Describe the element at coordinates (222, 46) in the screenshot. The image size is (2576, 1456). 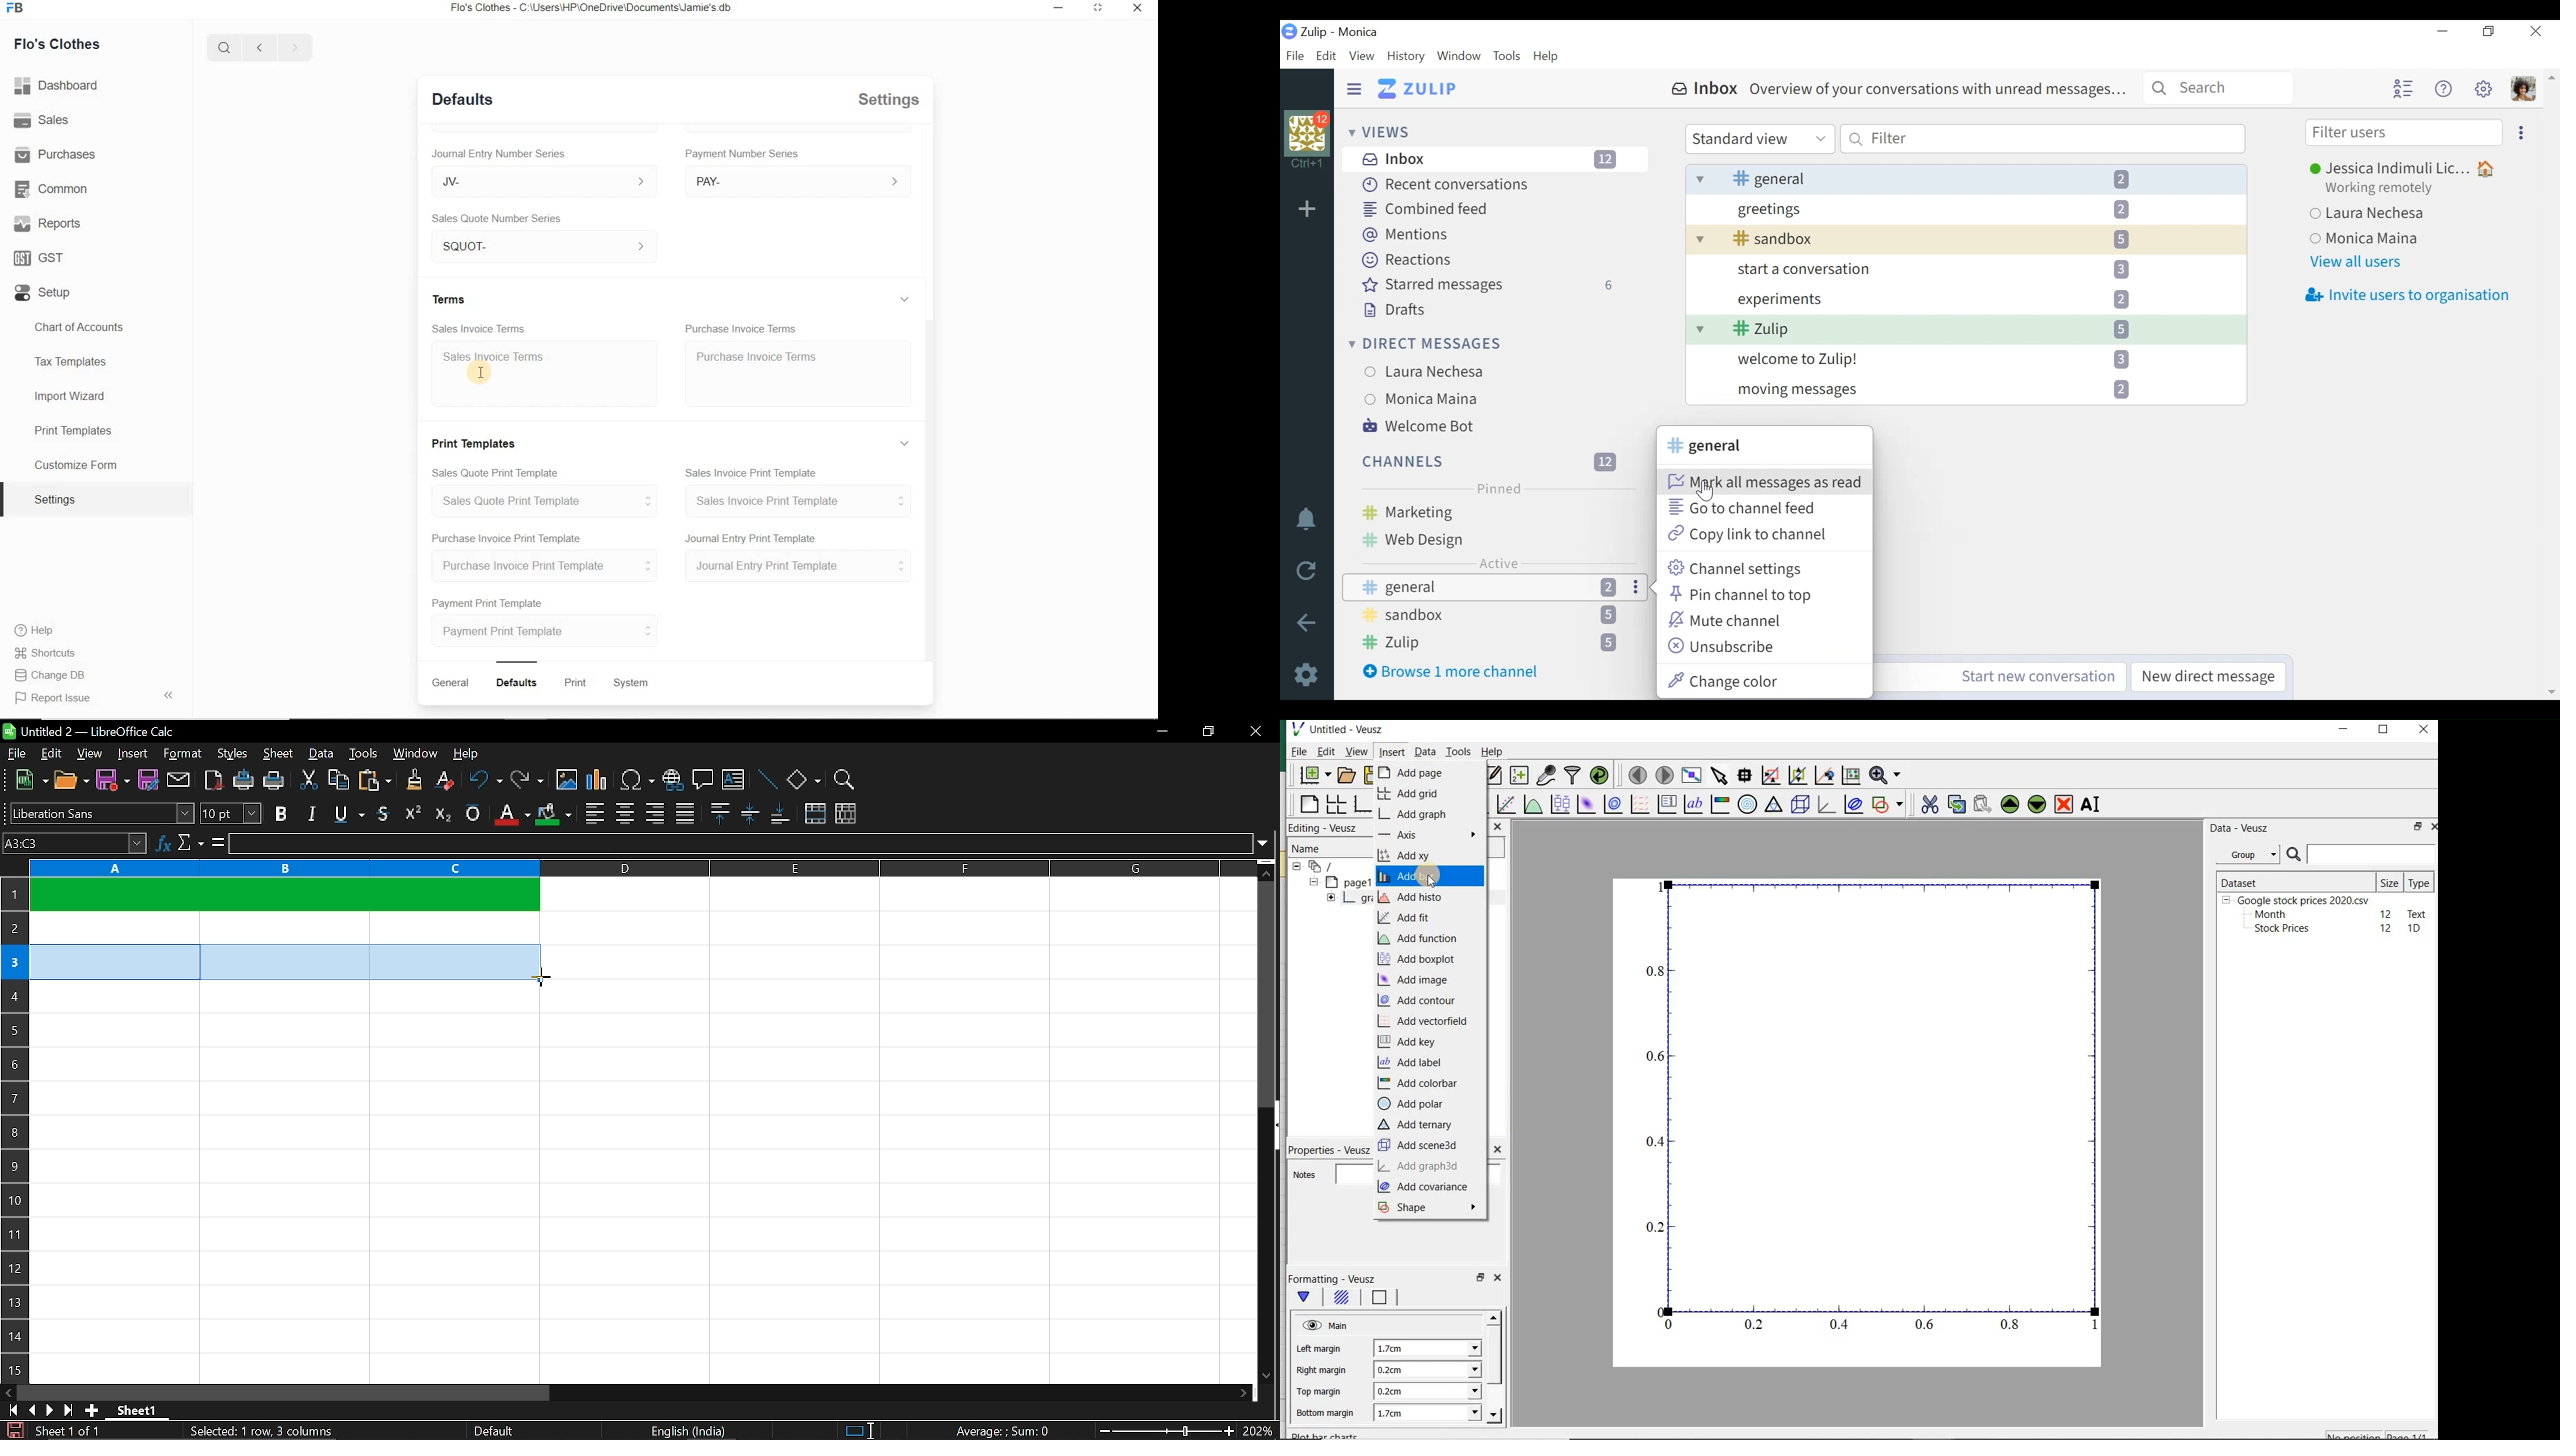
I see `Search` at that location.